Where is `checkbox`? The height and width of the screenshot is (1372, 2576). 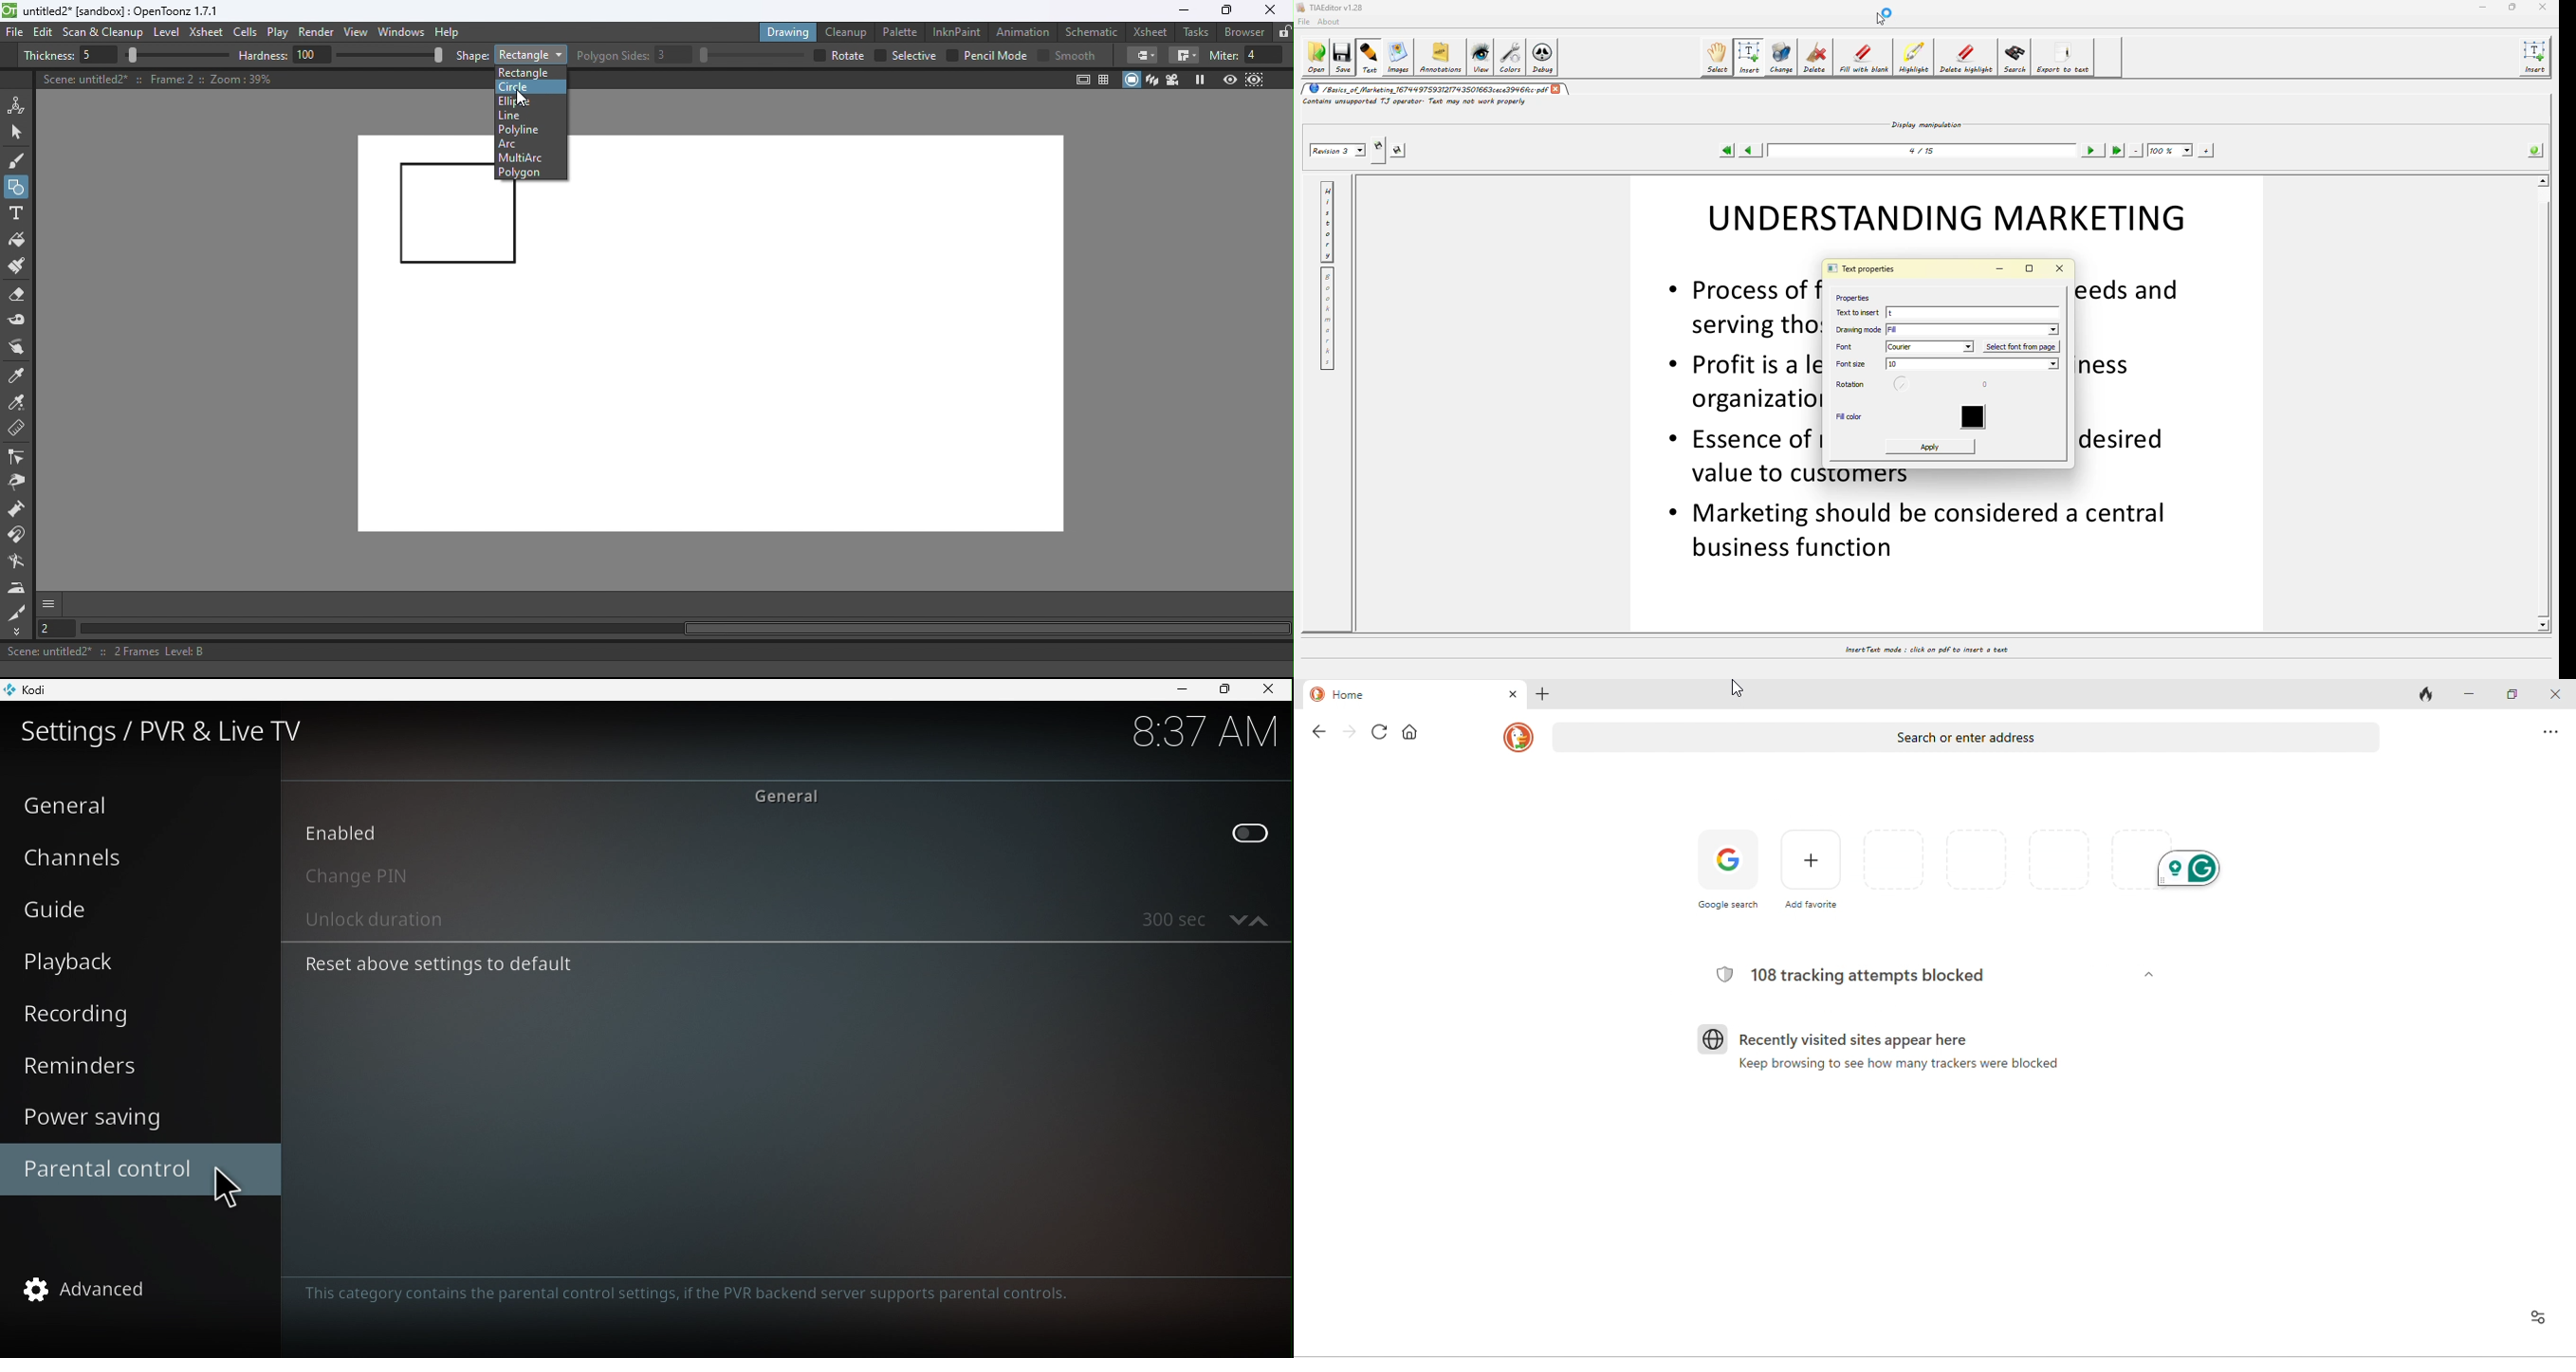
checkbox is located at coordinates (879, 56).